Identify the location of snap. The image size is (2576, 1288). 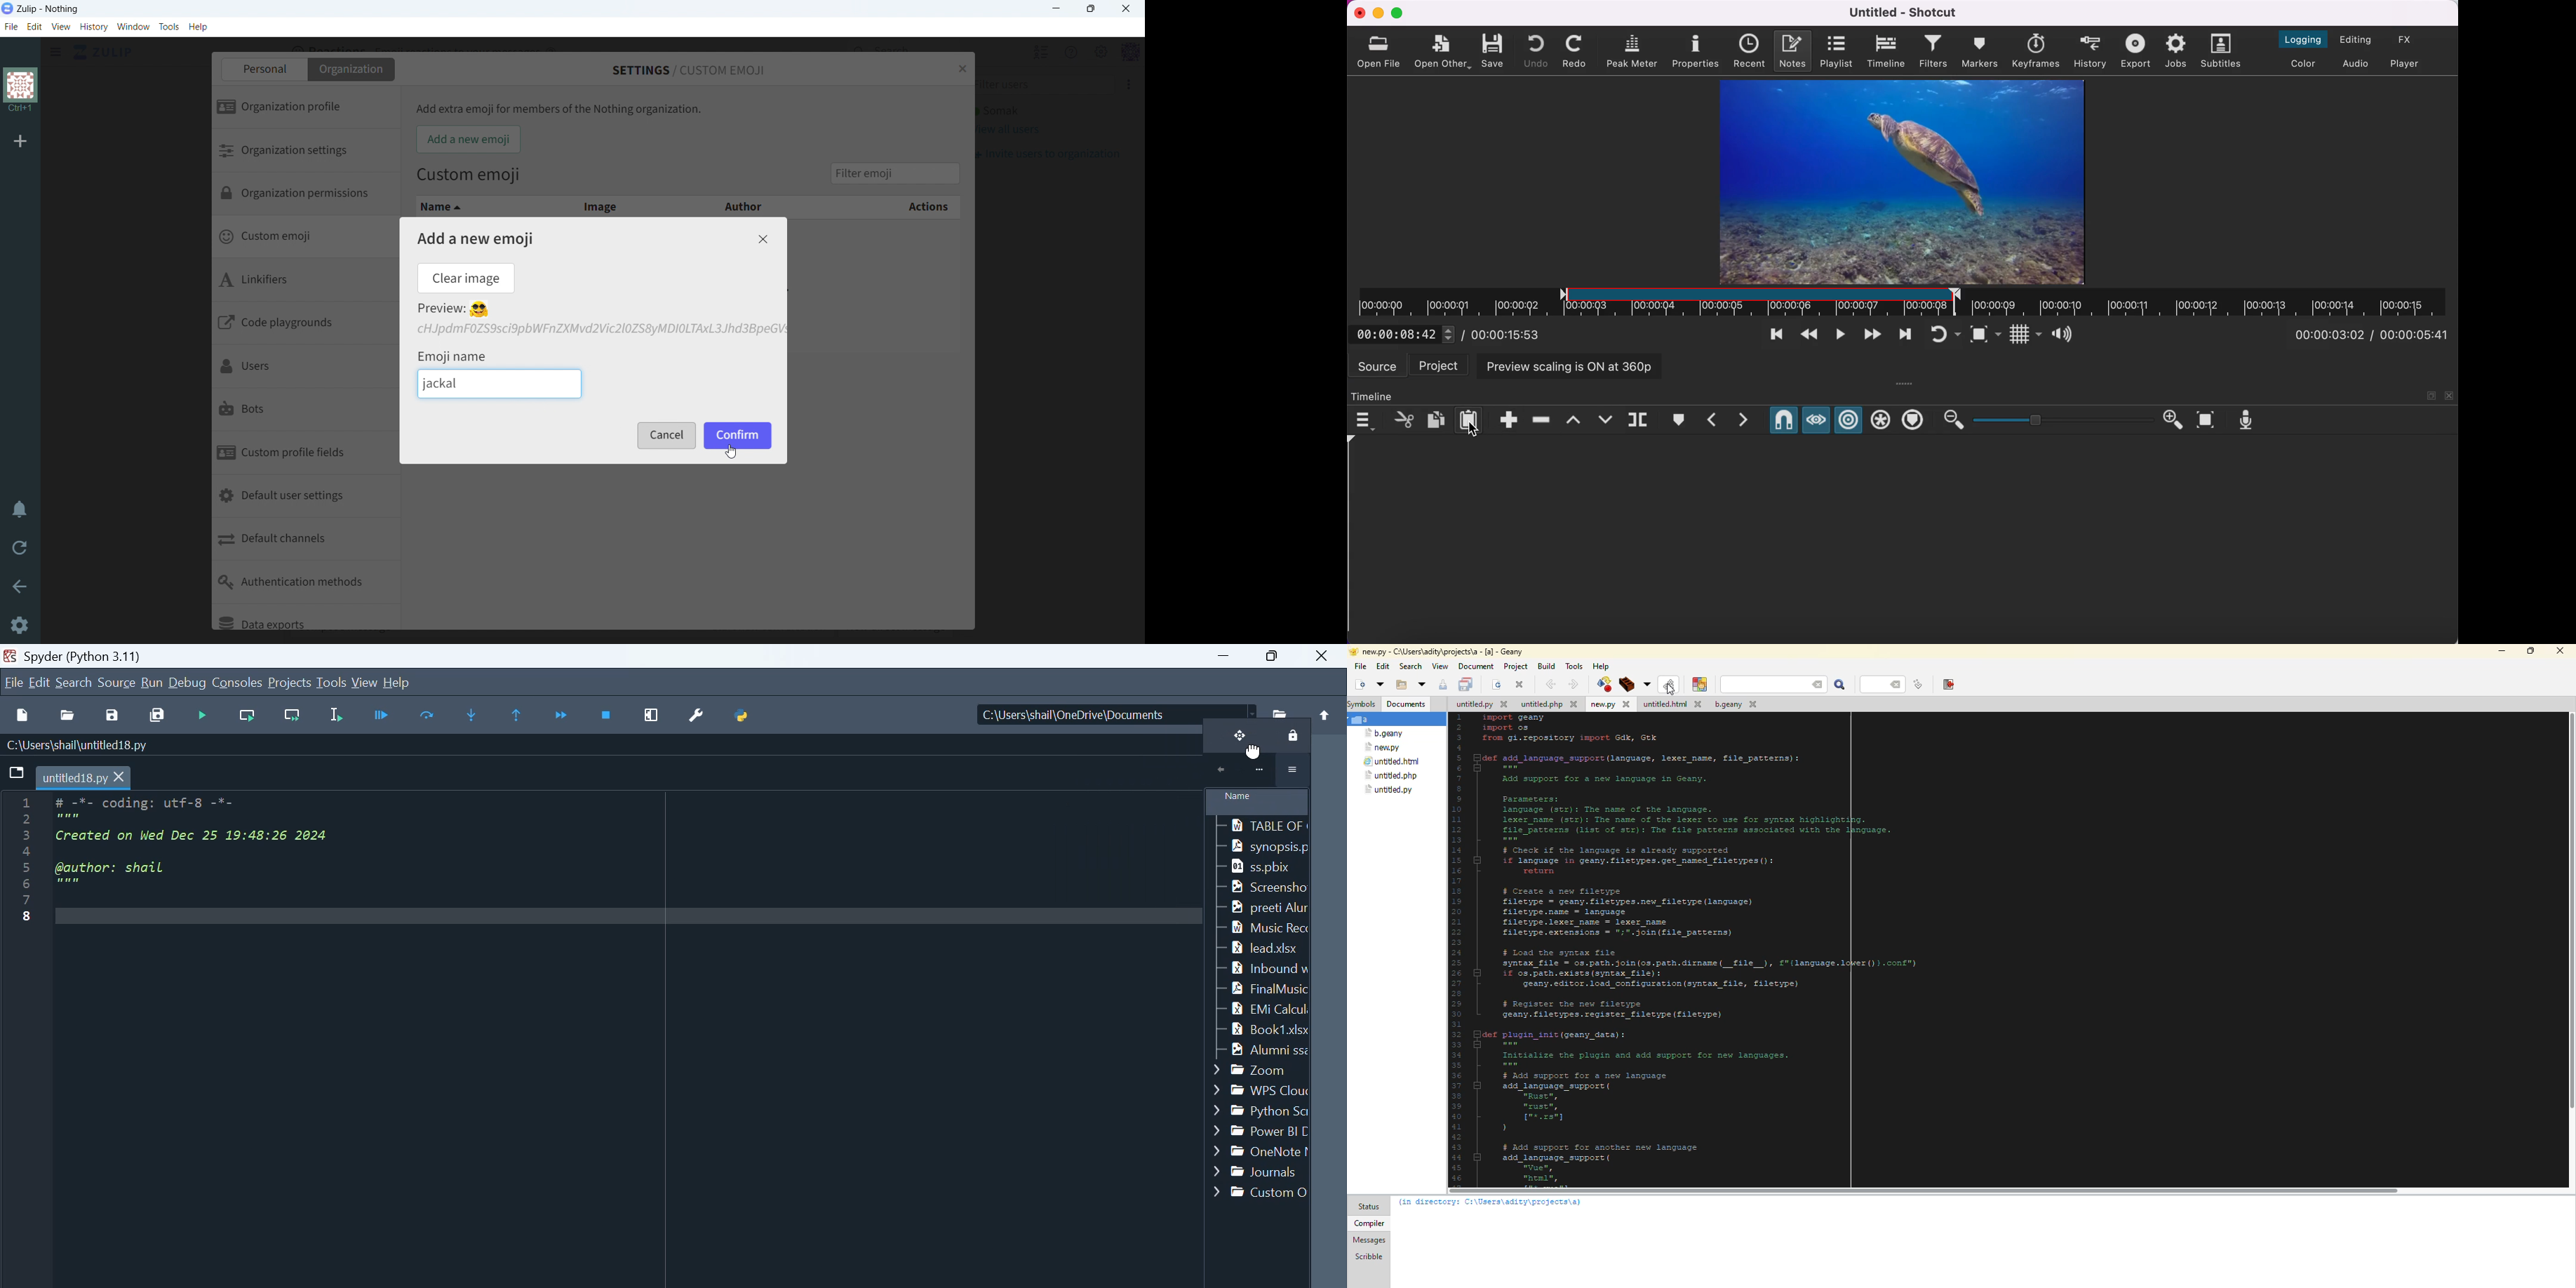
(1783, 420).